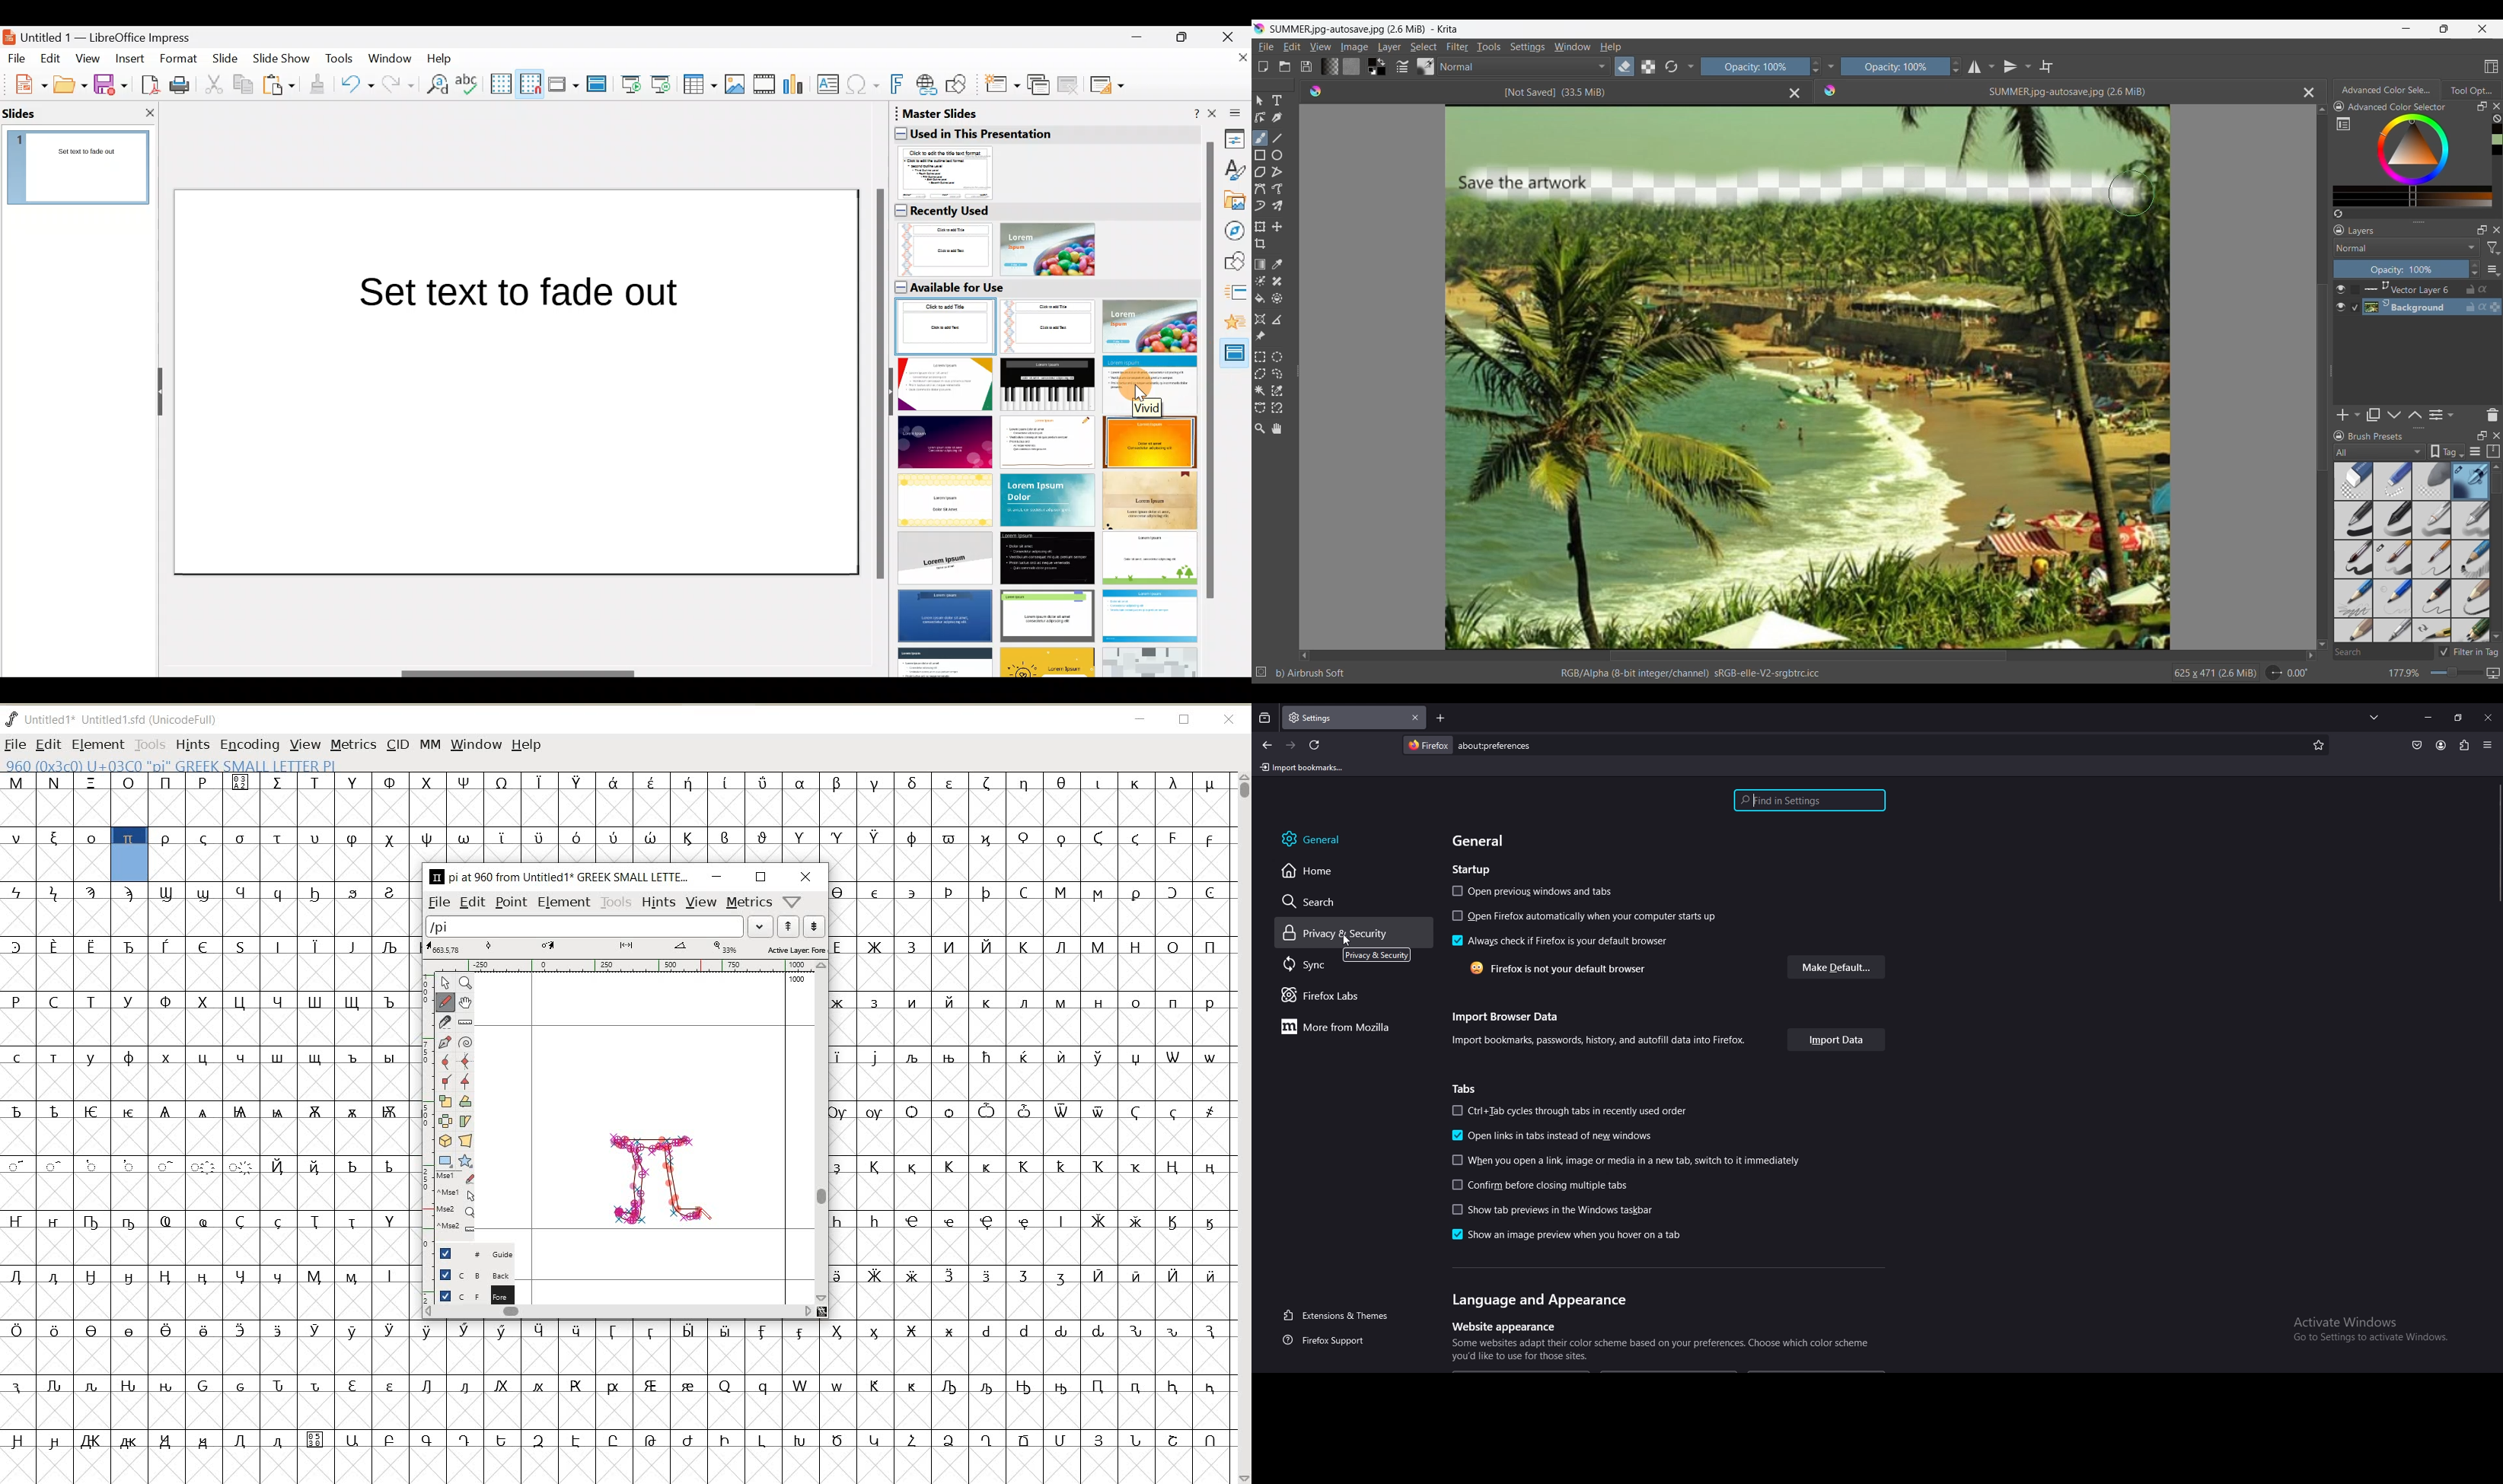  I want to click on Brush preset options with selected brush highlighted, so click(2412, 553).